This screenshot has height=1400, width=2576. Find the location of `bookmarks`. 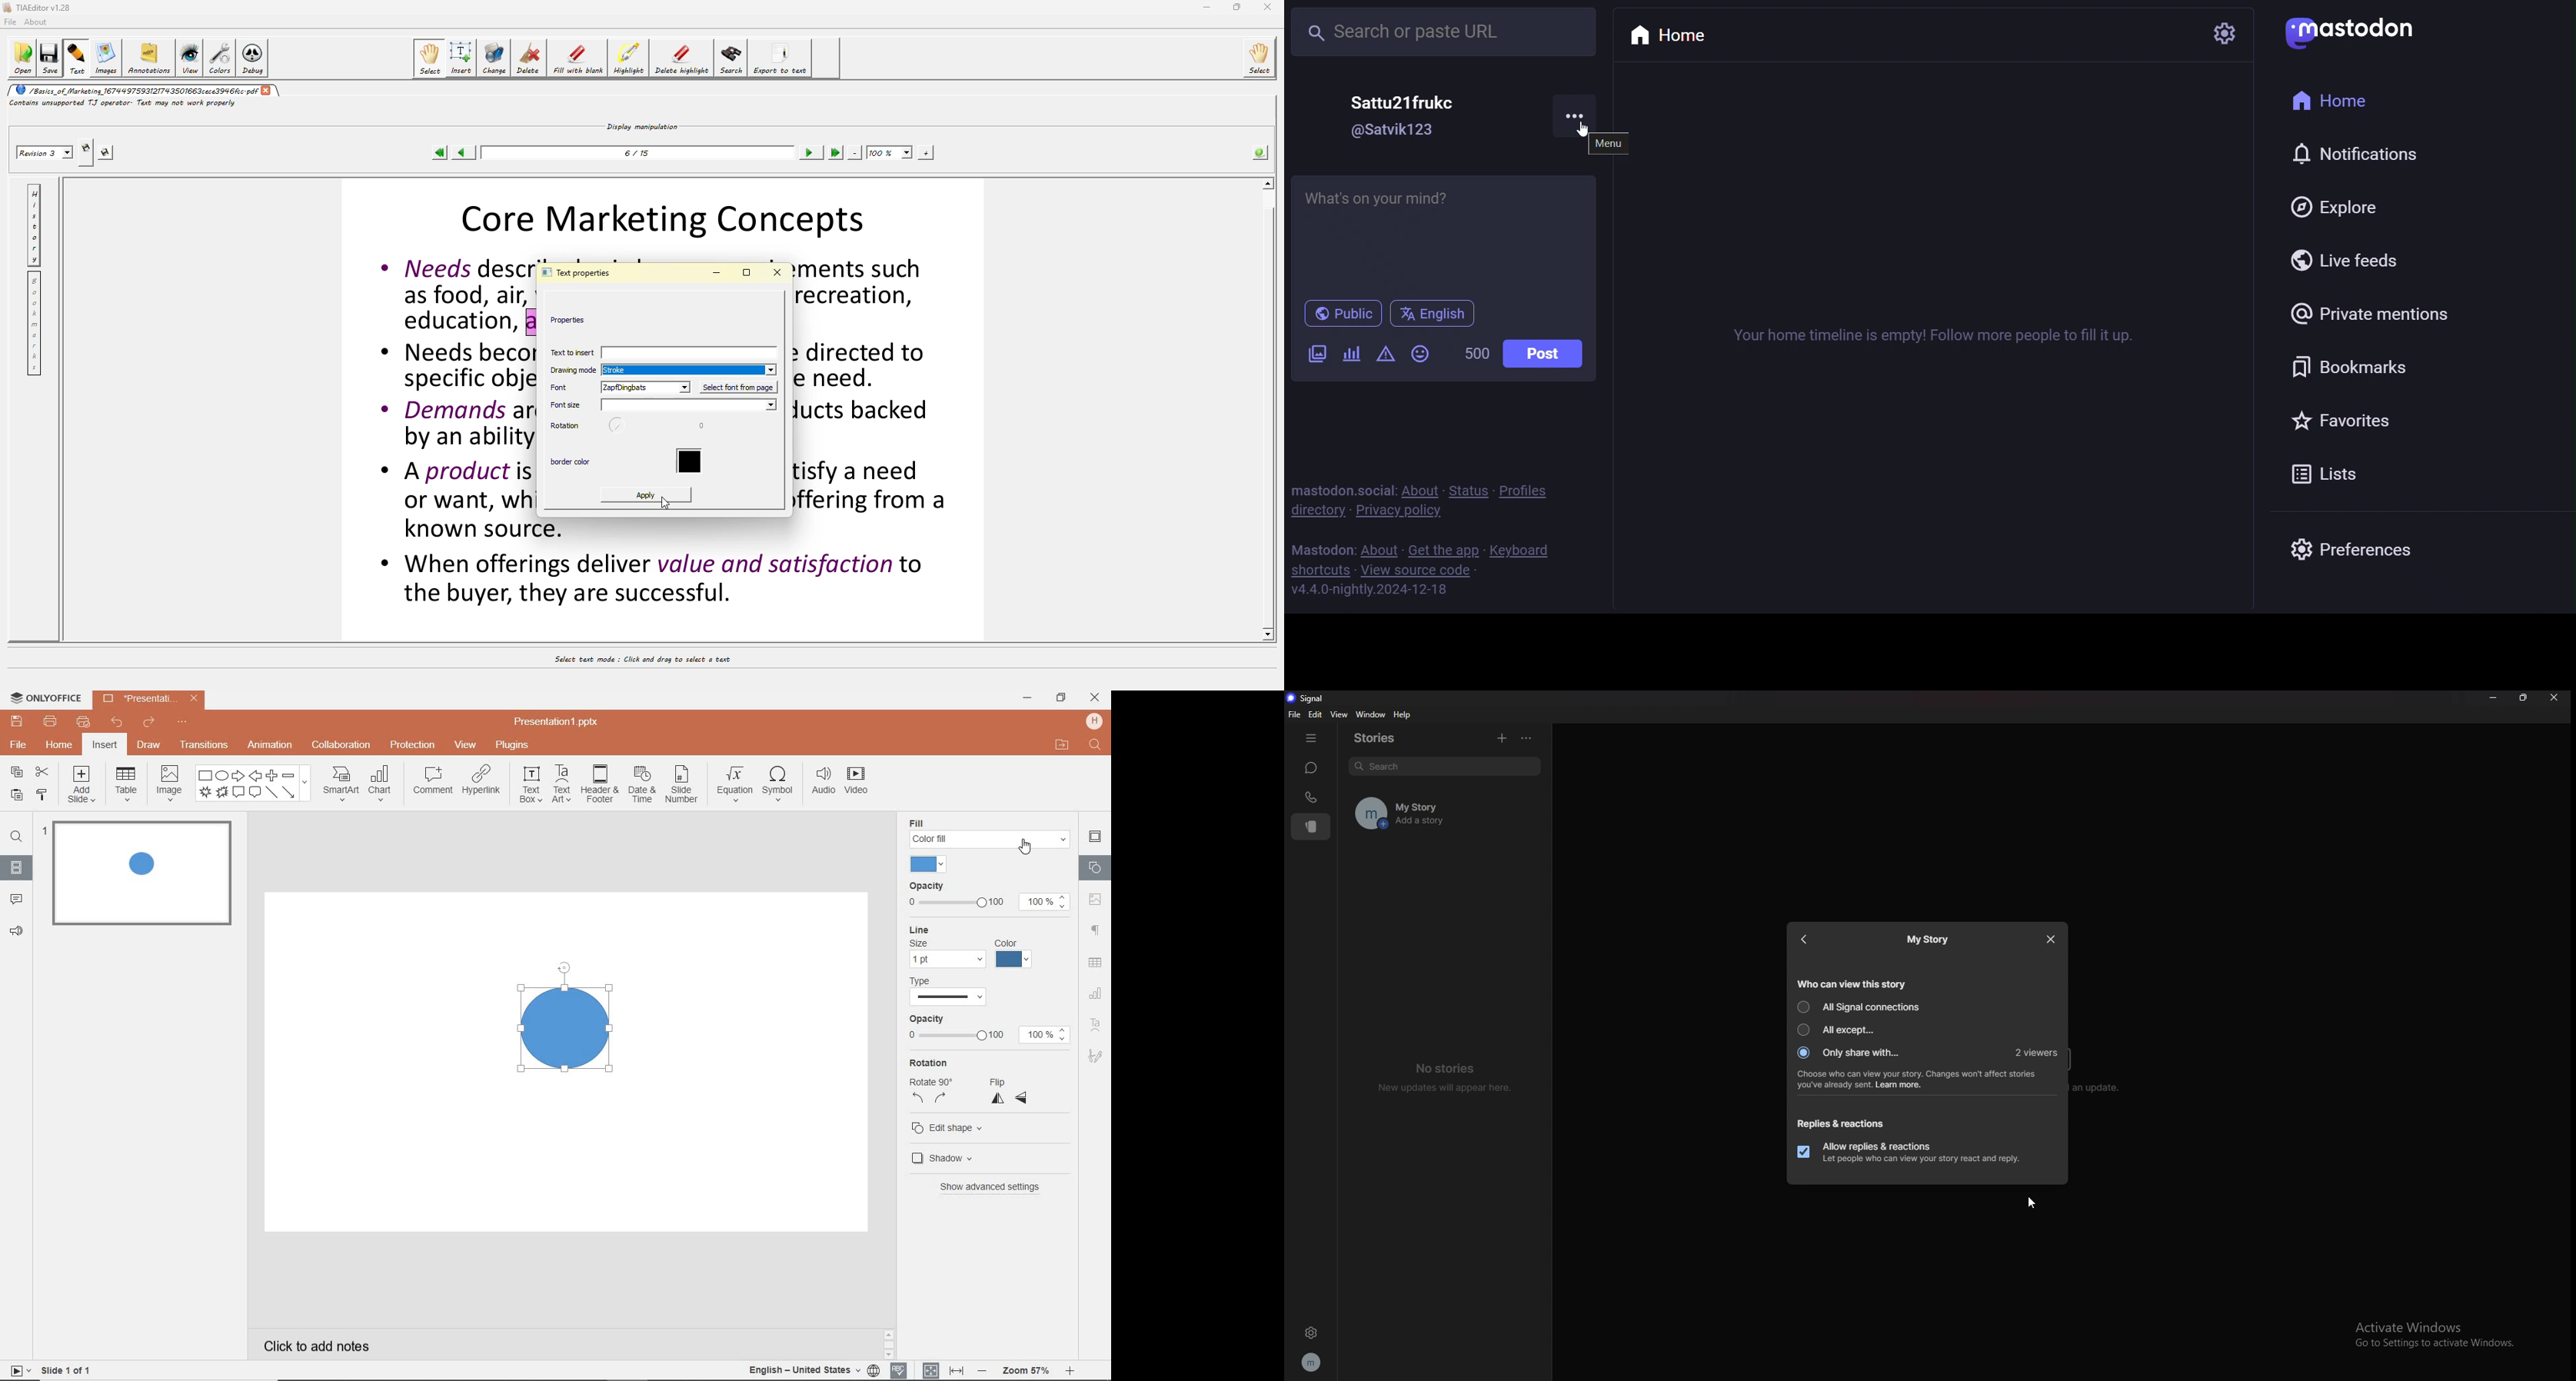

bookmarks is located at coordinates (35, 324).